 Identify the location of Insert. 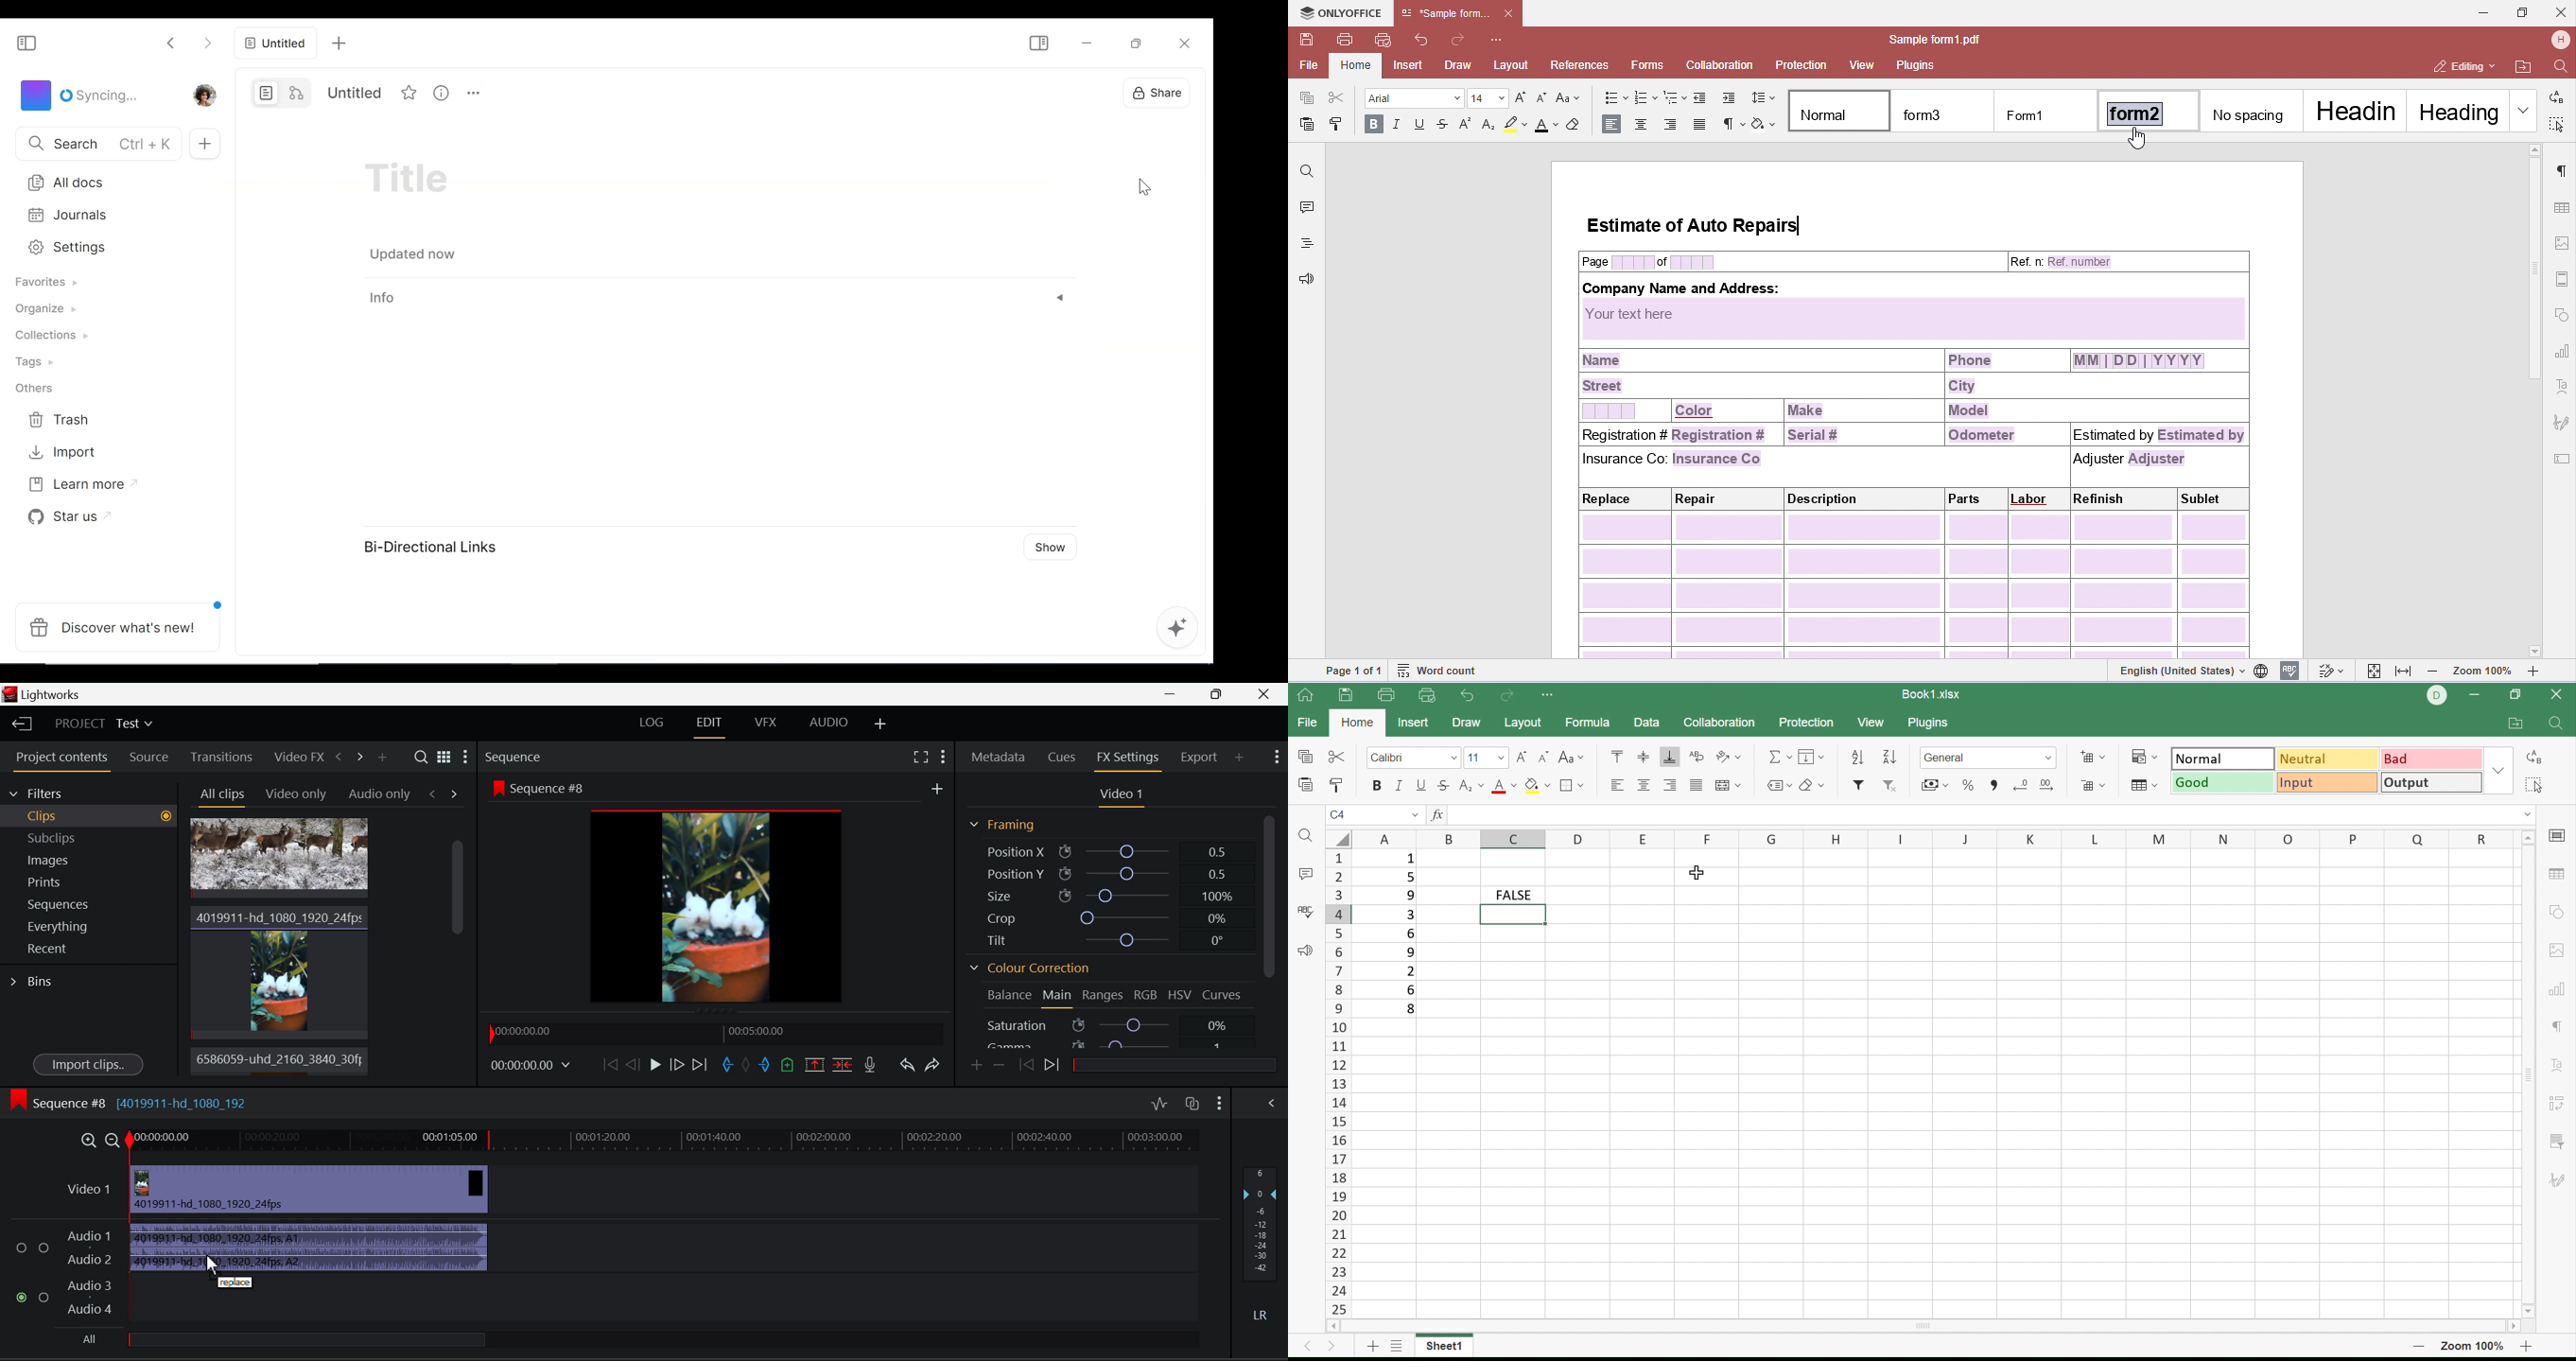
(1414, 723).